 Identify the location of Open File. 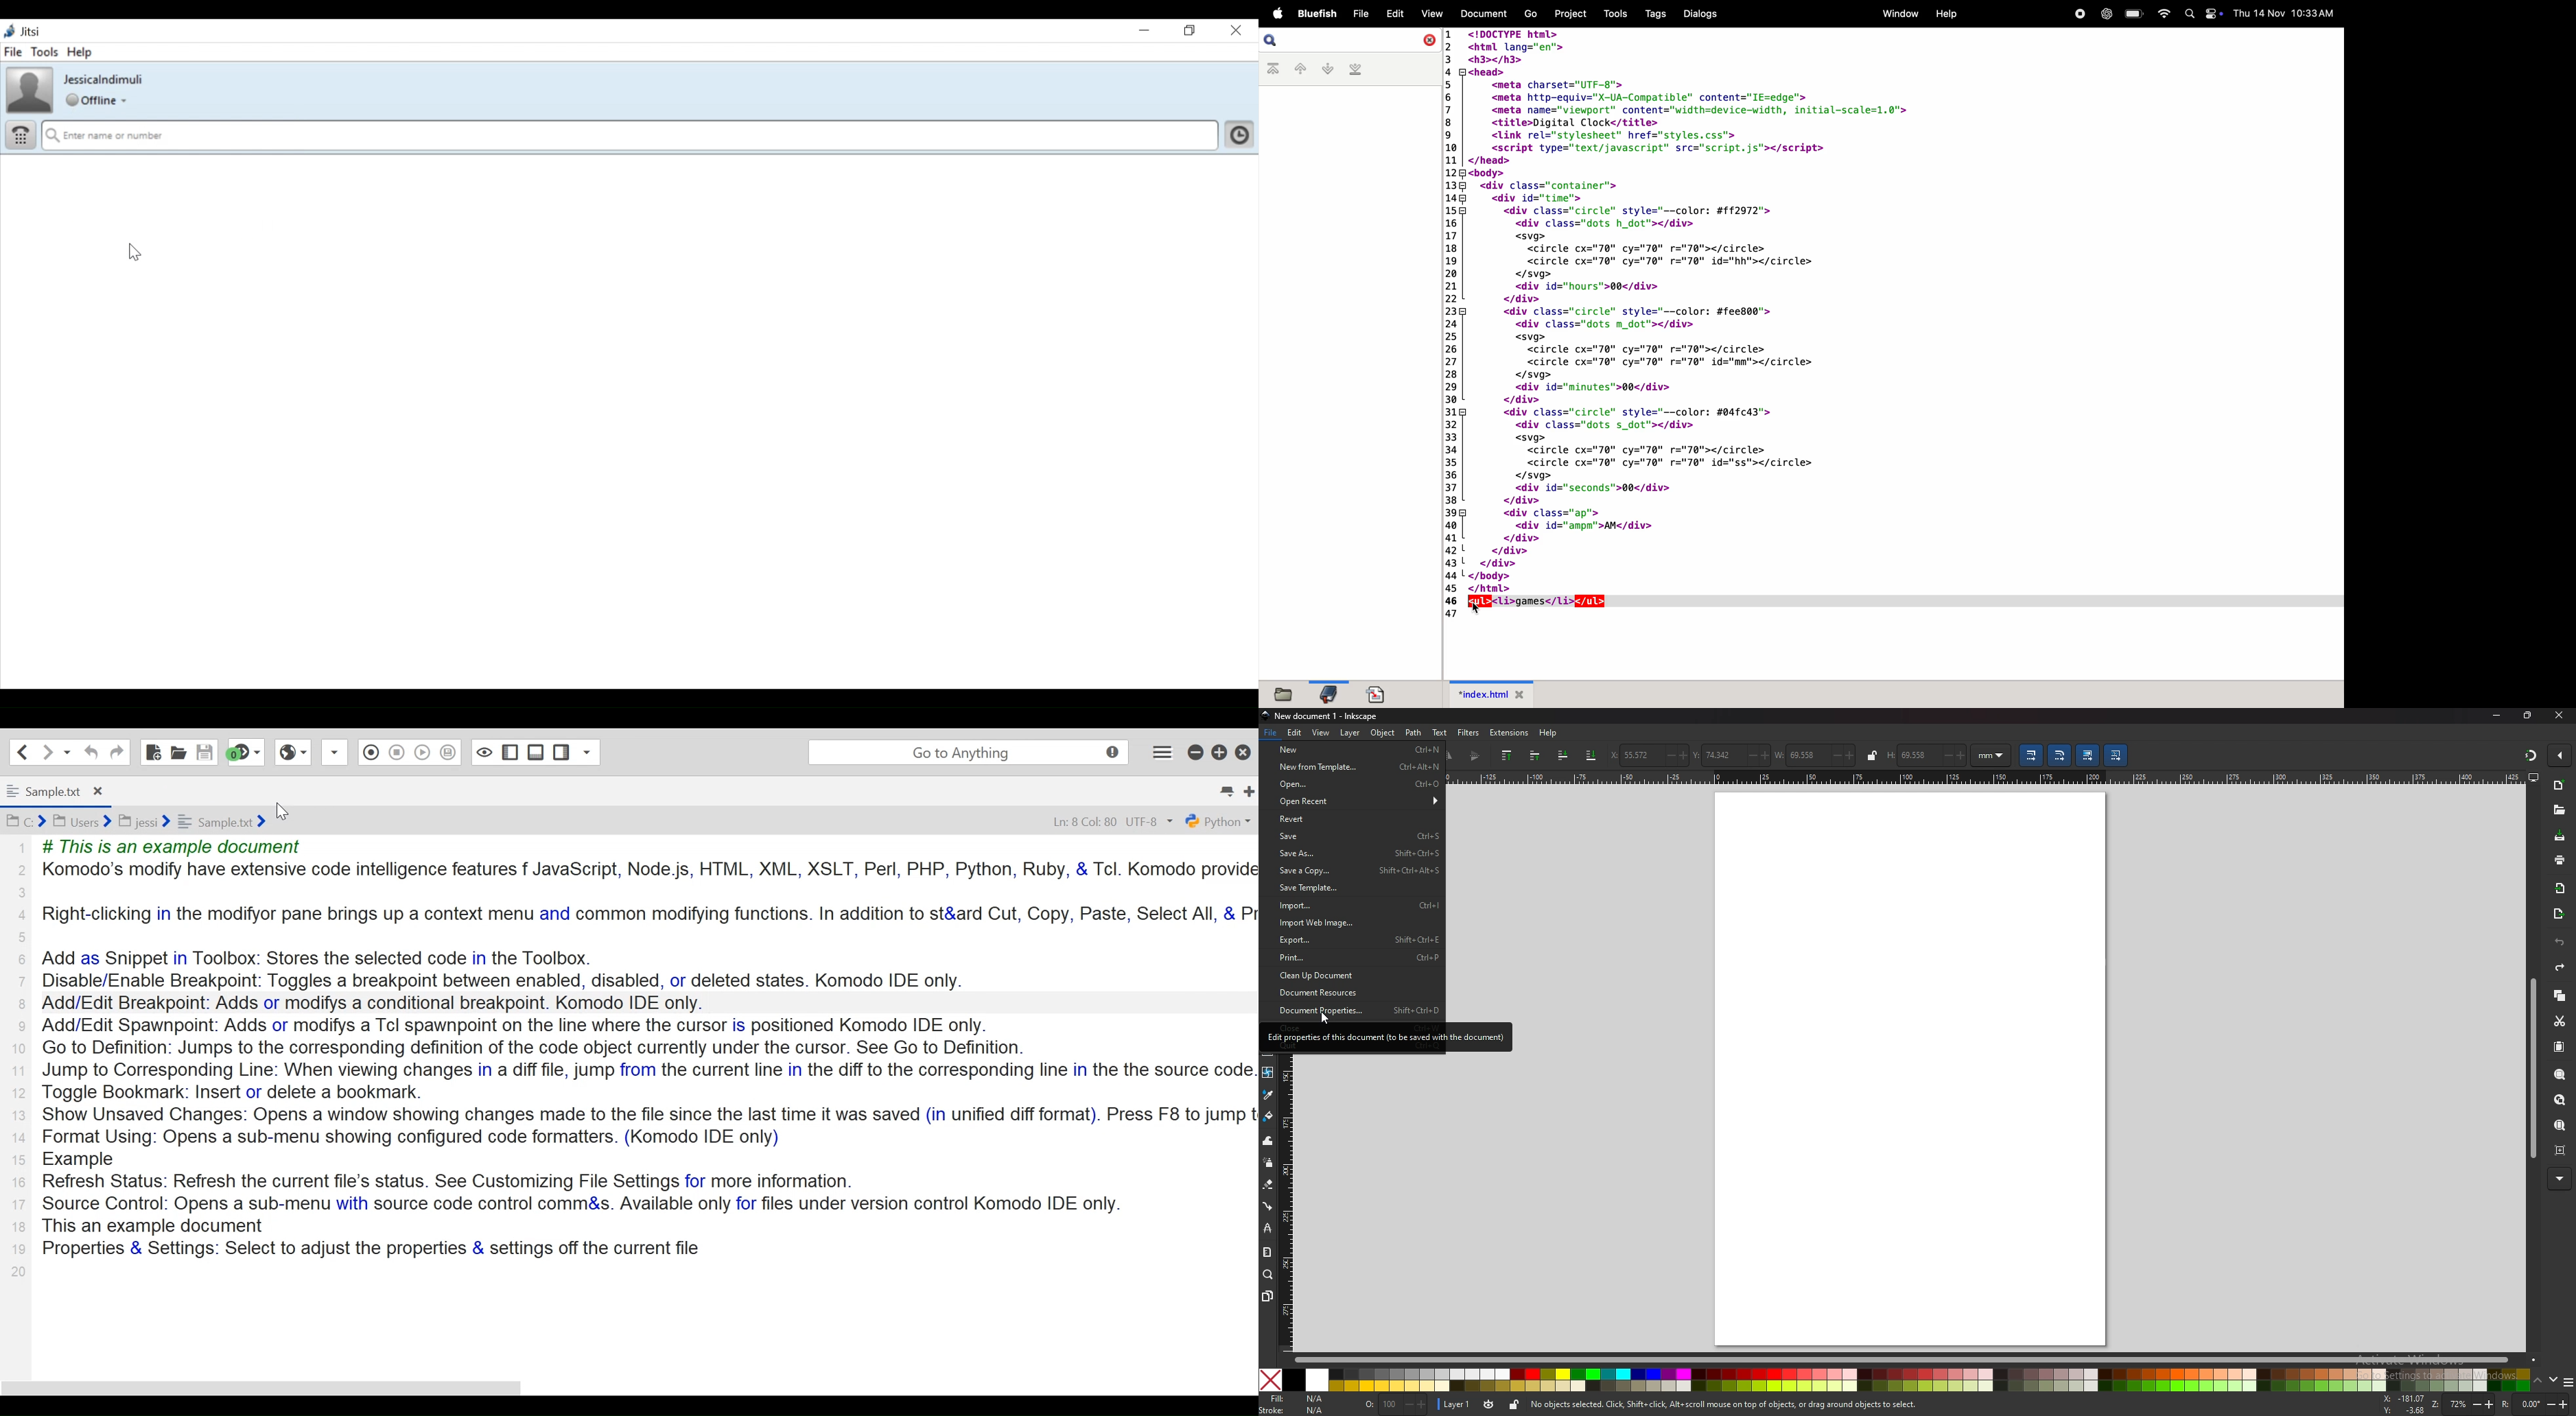
(178, 752).